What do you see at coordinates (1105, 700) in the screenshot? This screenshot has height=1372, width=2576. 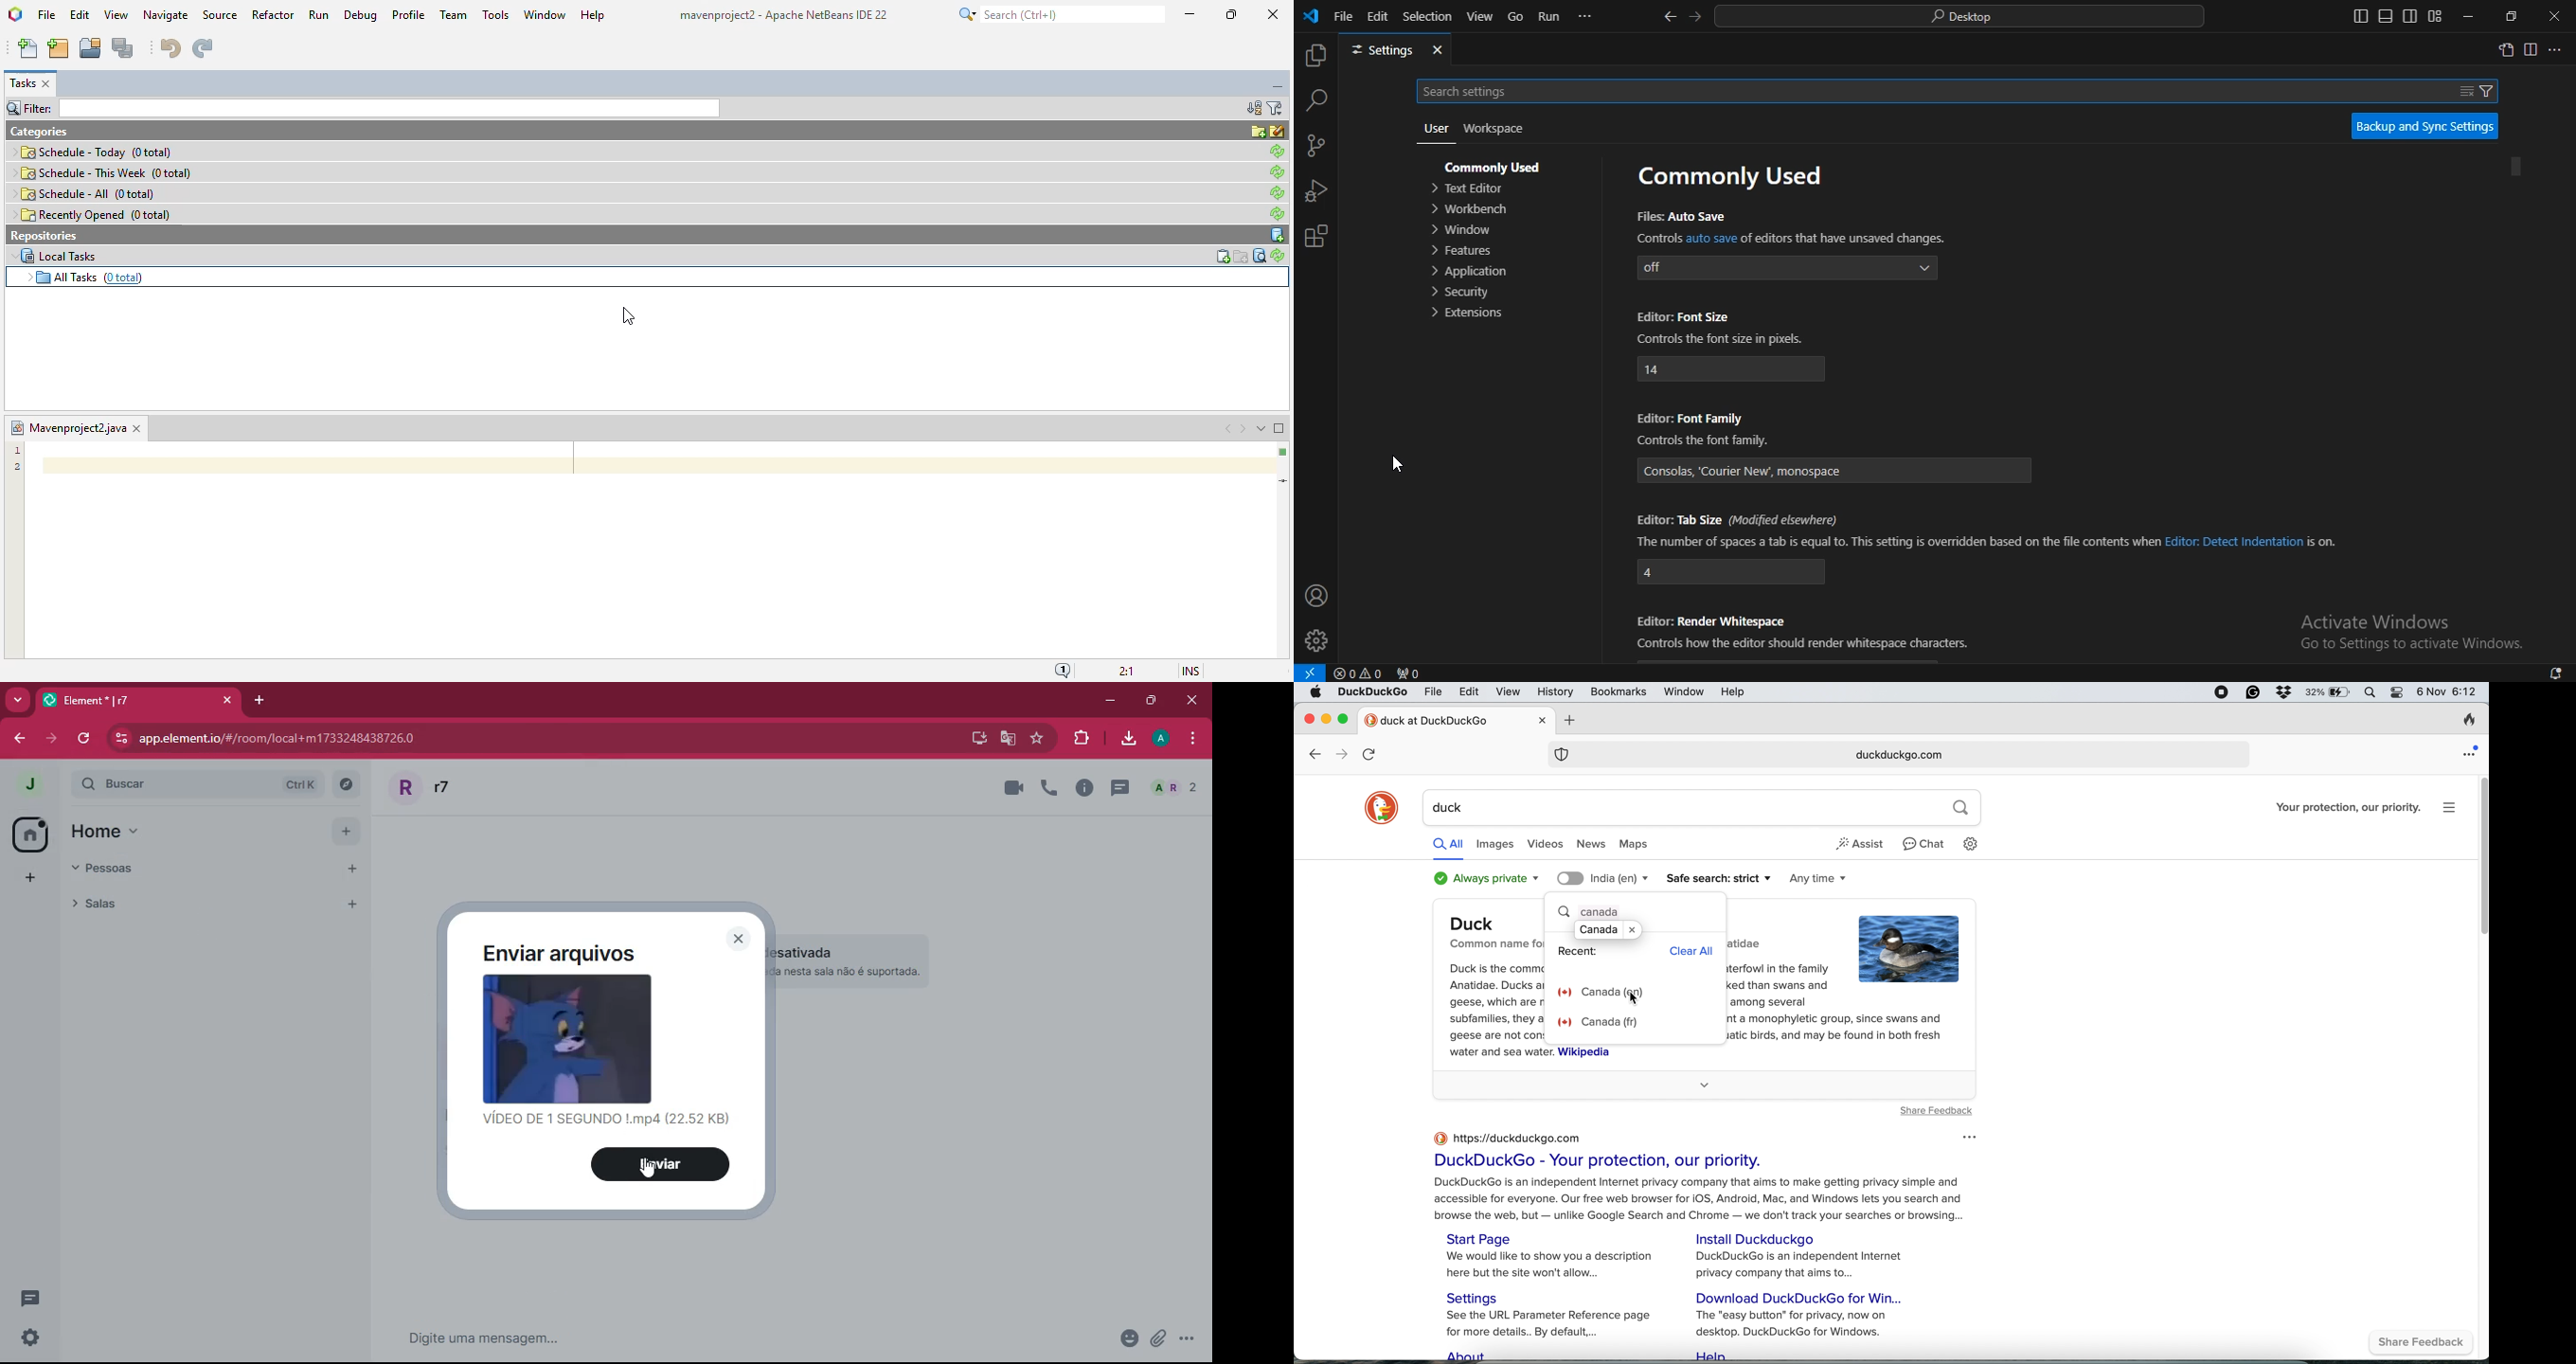 I see `minimize` at bounding box center [1105, 700].